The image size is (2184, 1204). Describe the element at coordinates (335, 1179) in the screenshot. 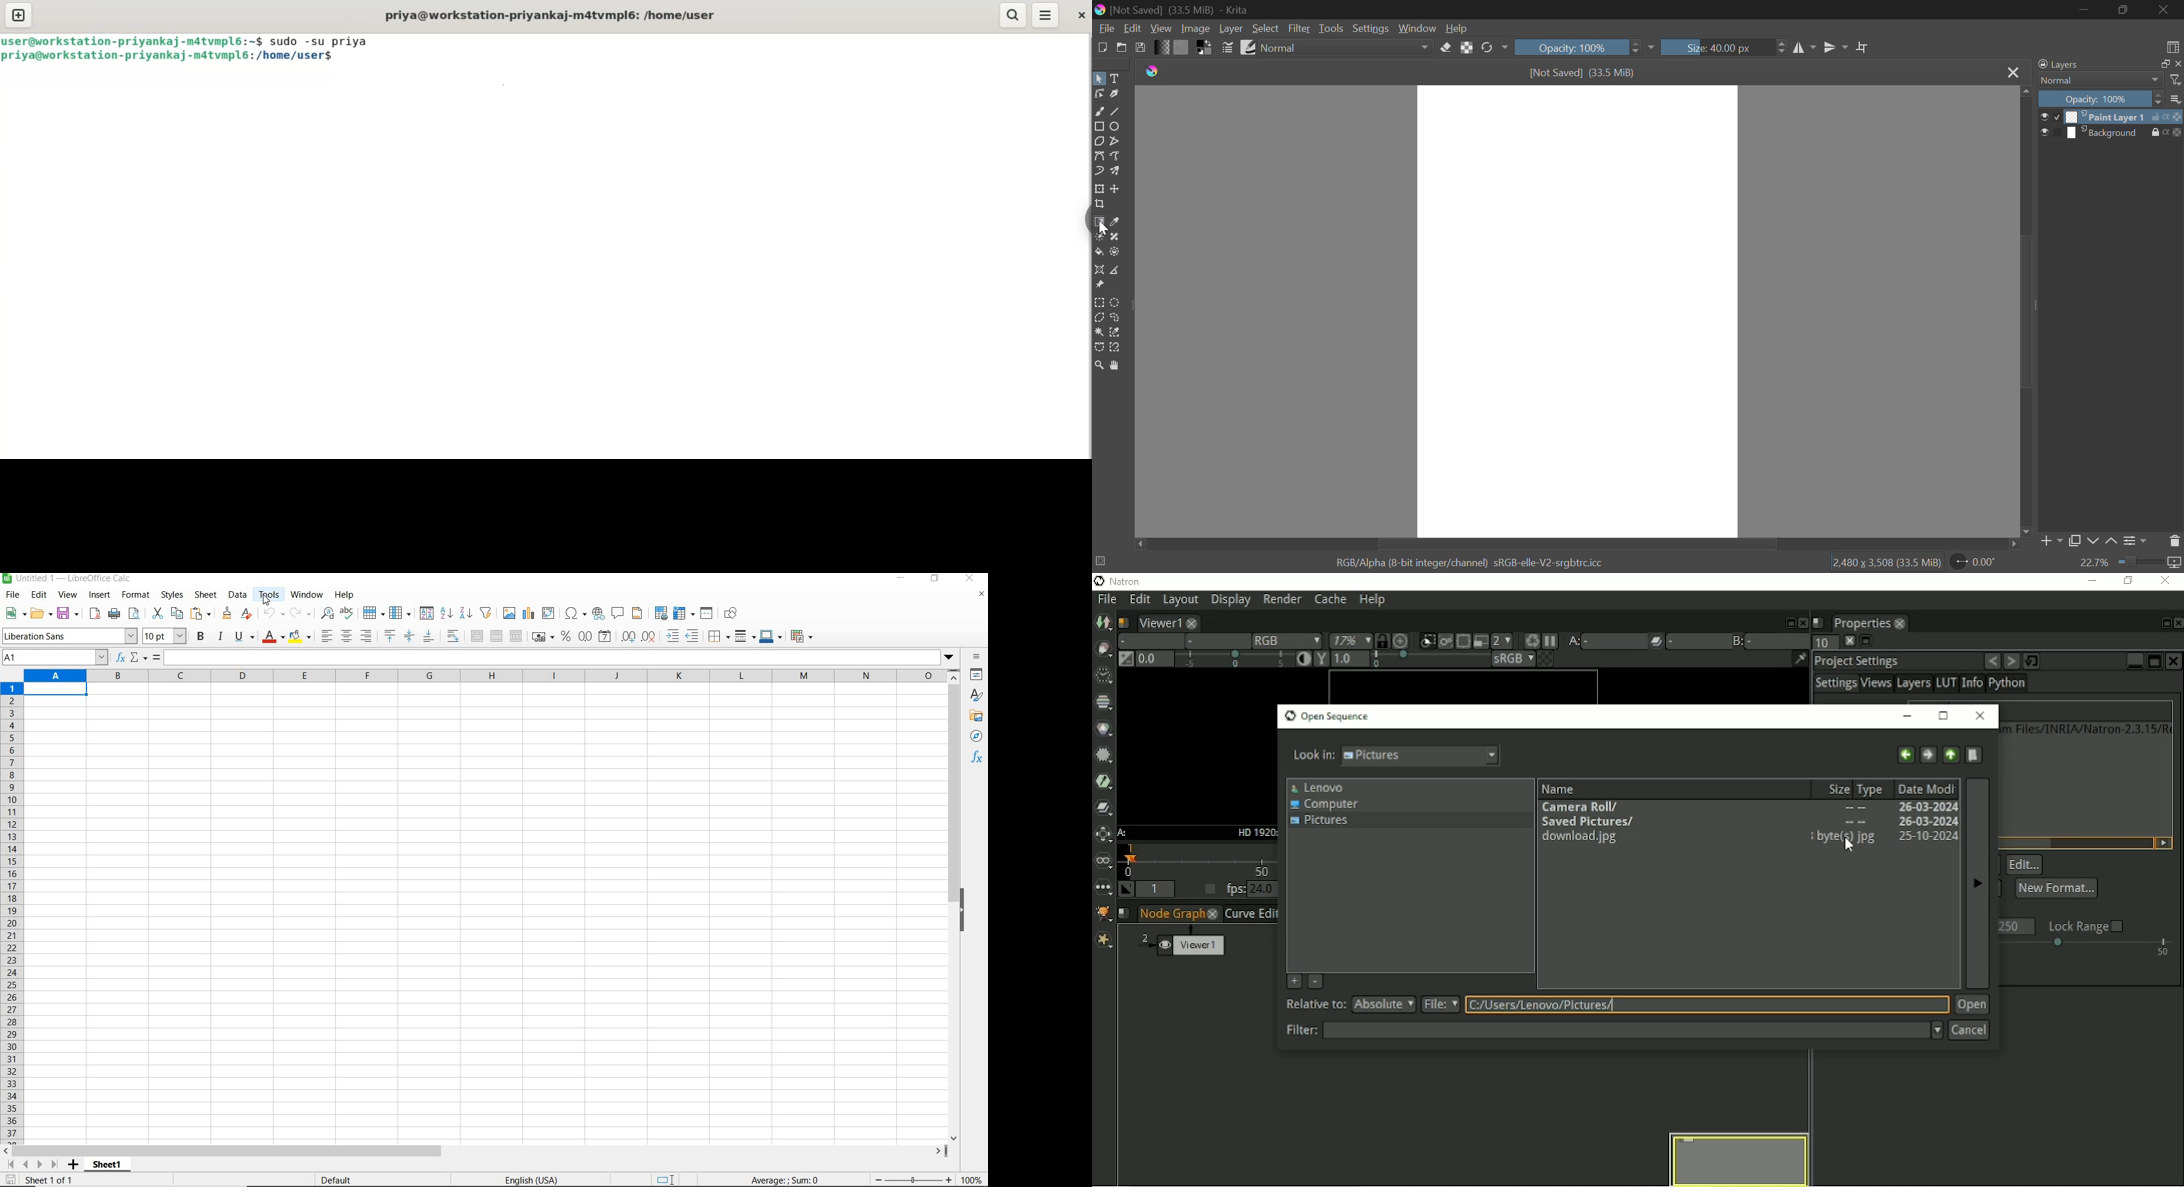

I see `DEFAULT` at that location.